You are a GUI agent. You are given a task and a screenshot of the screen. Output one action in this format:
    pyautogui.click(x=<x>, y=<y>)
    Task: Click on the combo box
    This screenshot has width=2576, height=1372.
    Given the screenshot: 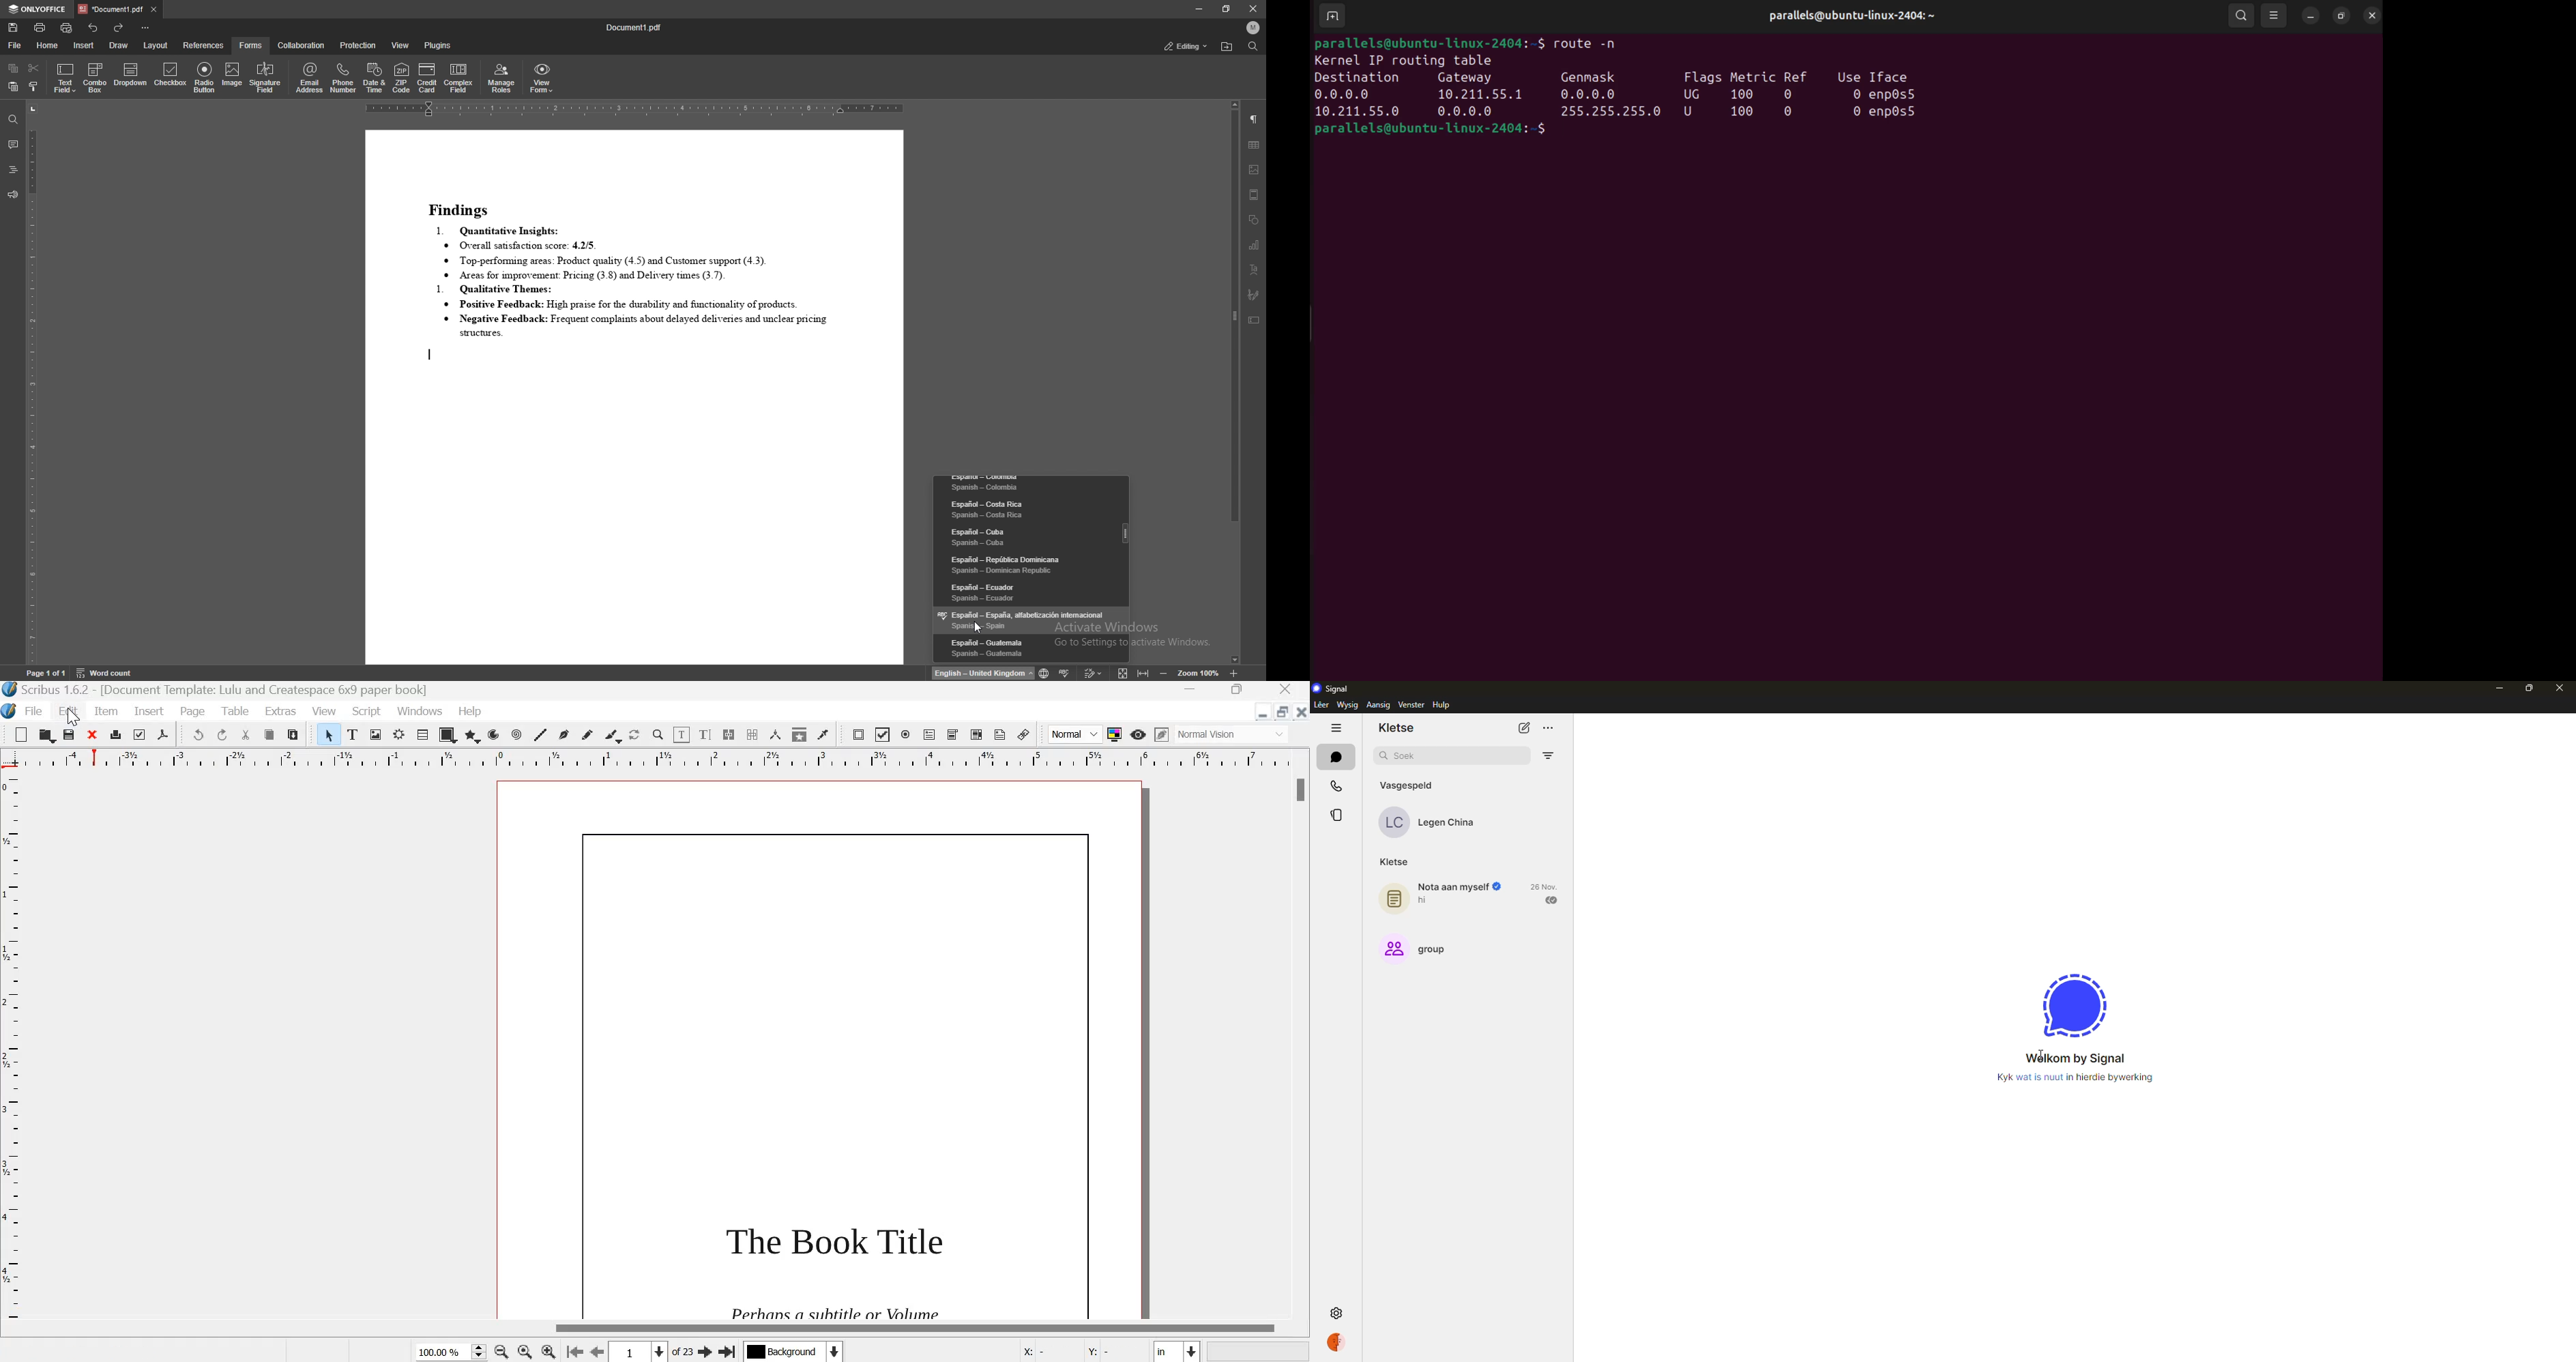 What is the action you would take?
    pyautogui.click(x=96, y=77)
    